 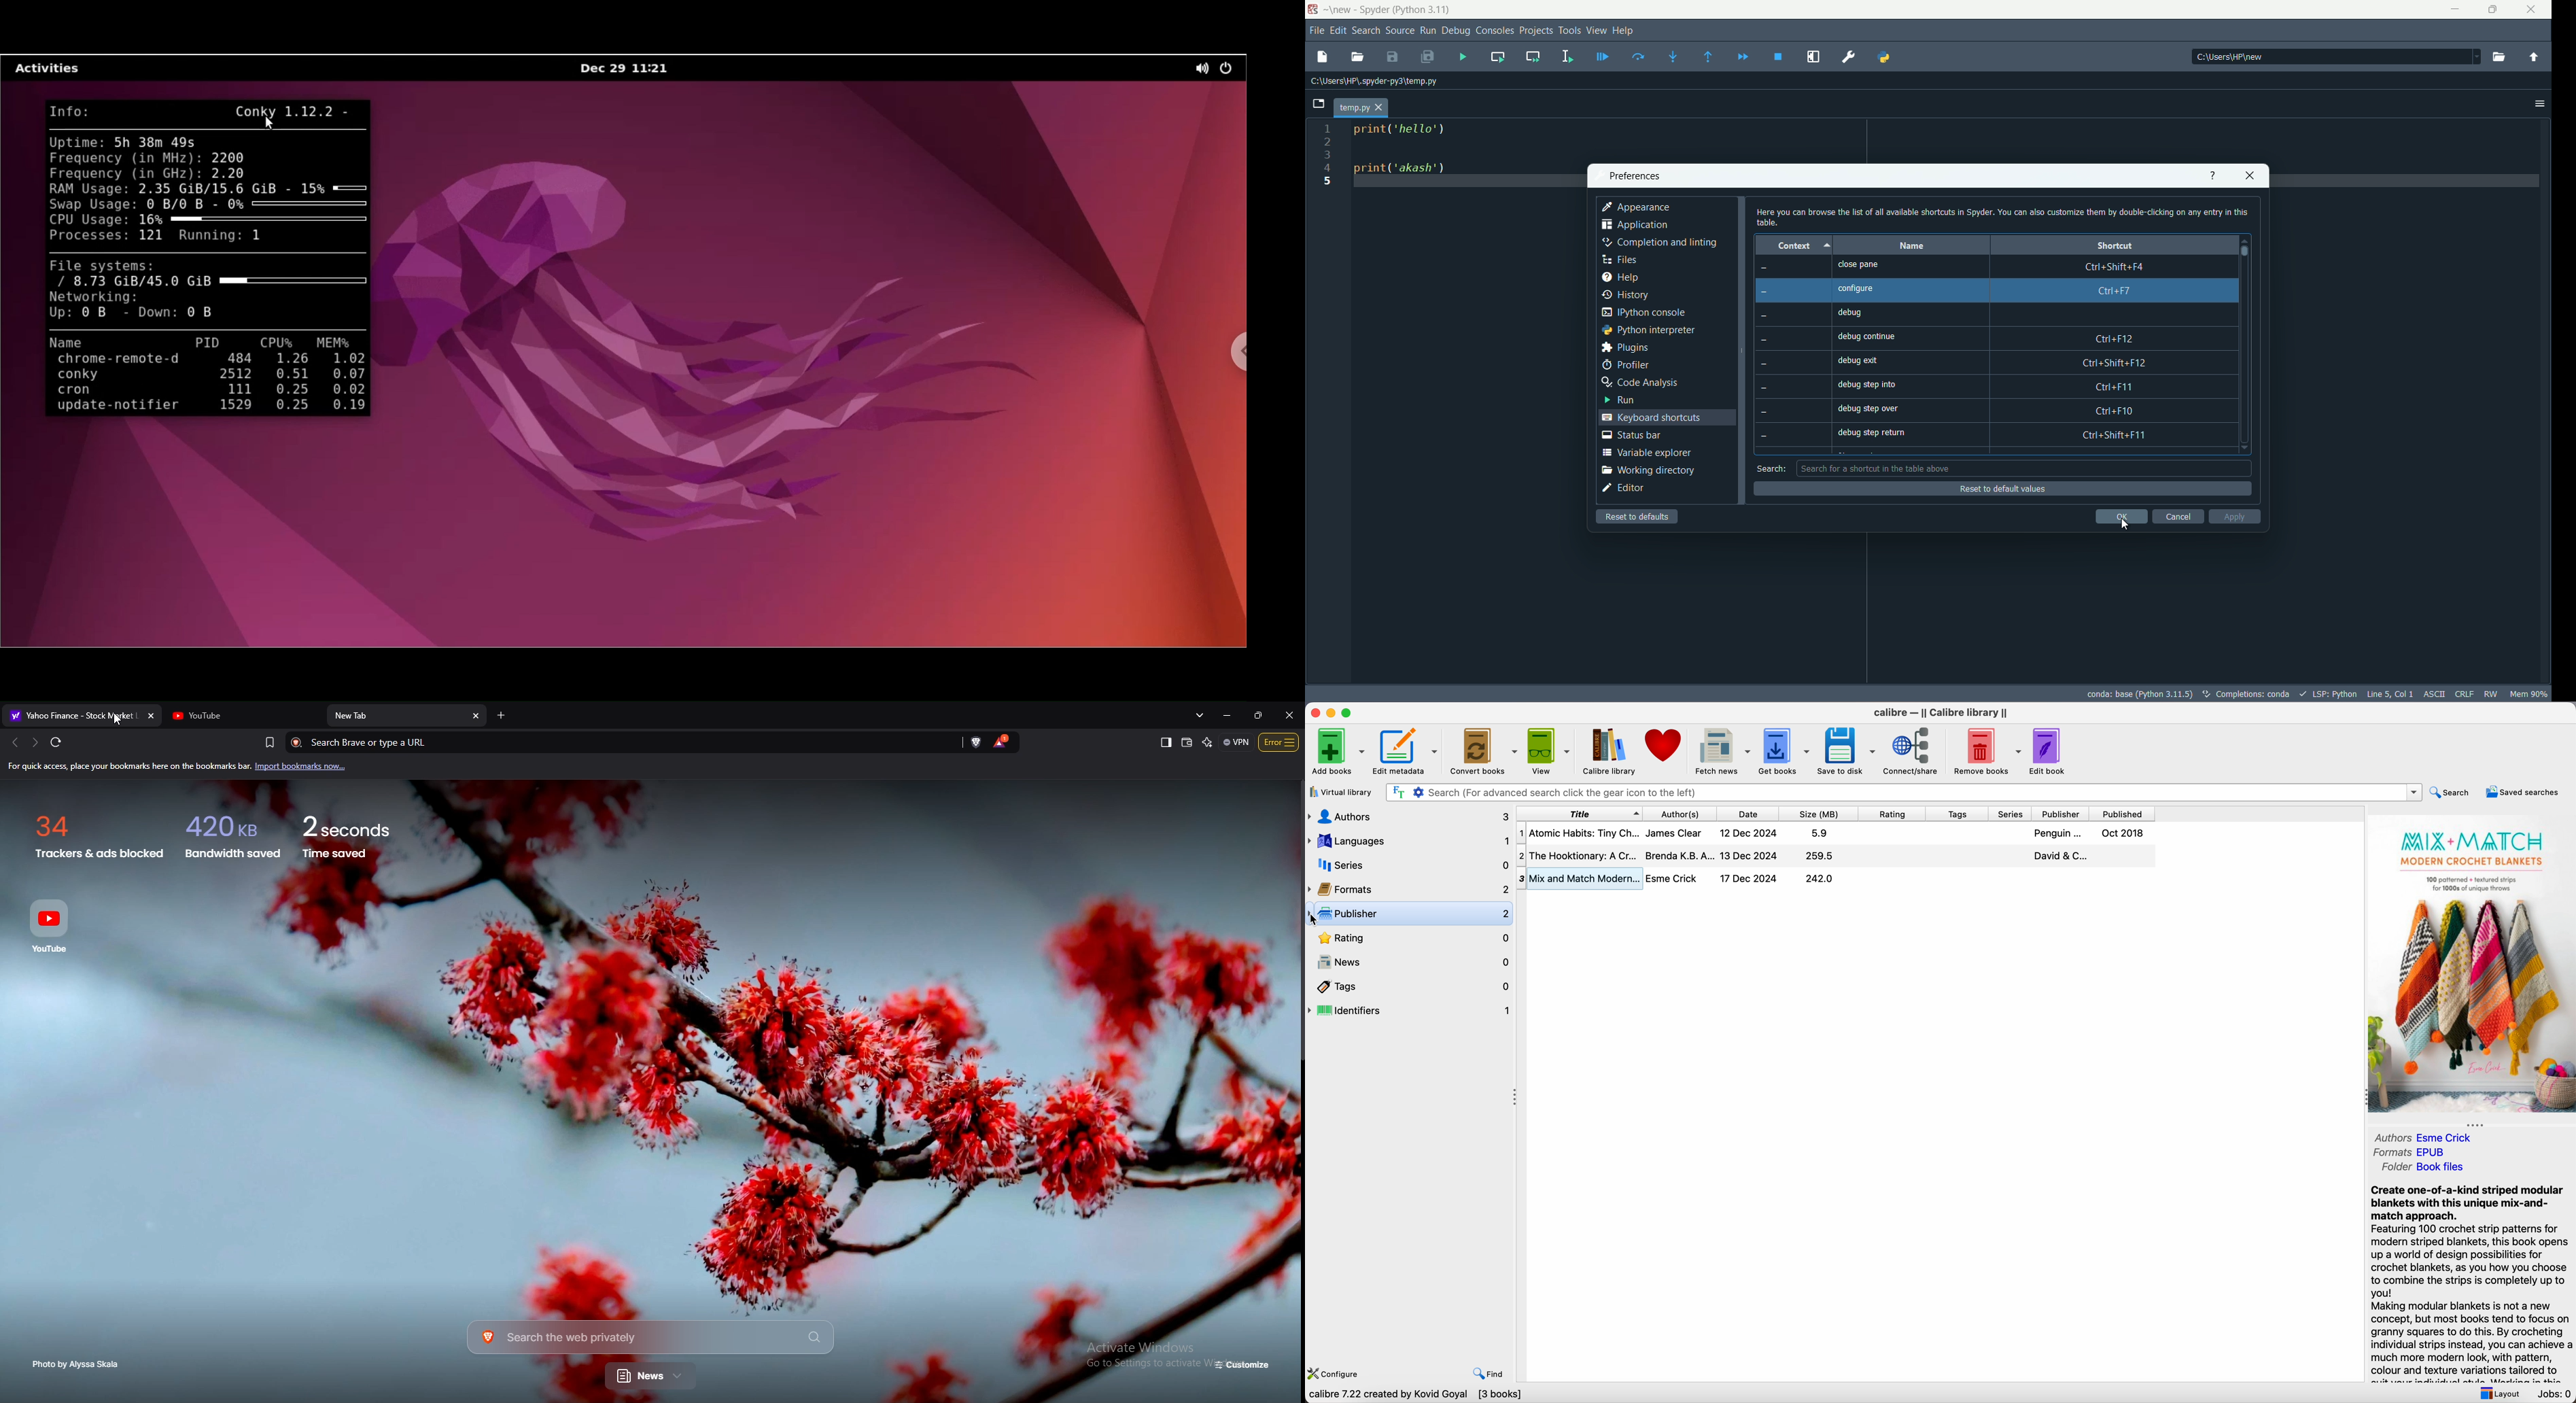 I want to click on formats EPUB, so click(x=2414, y=1151).